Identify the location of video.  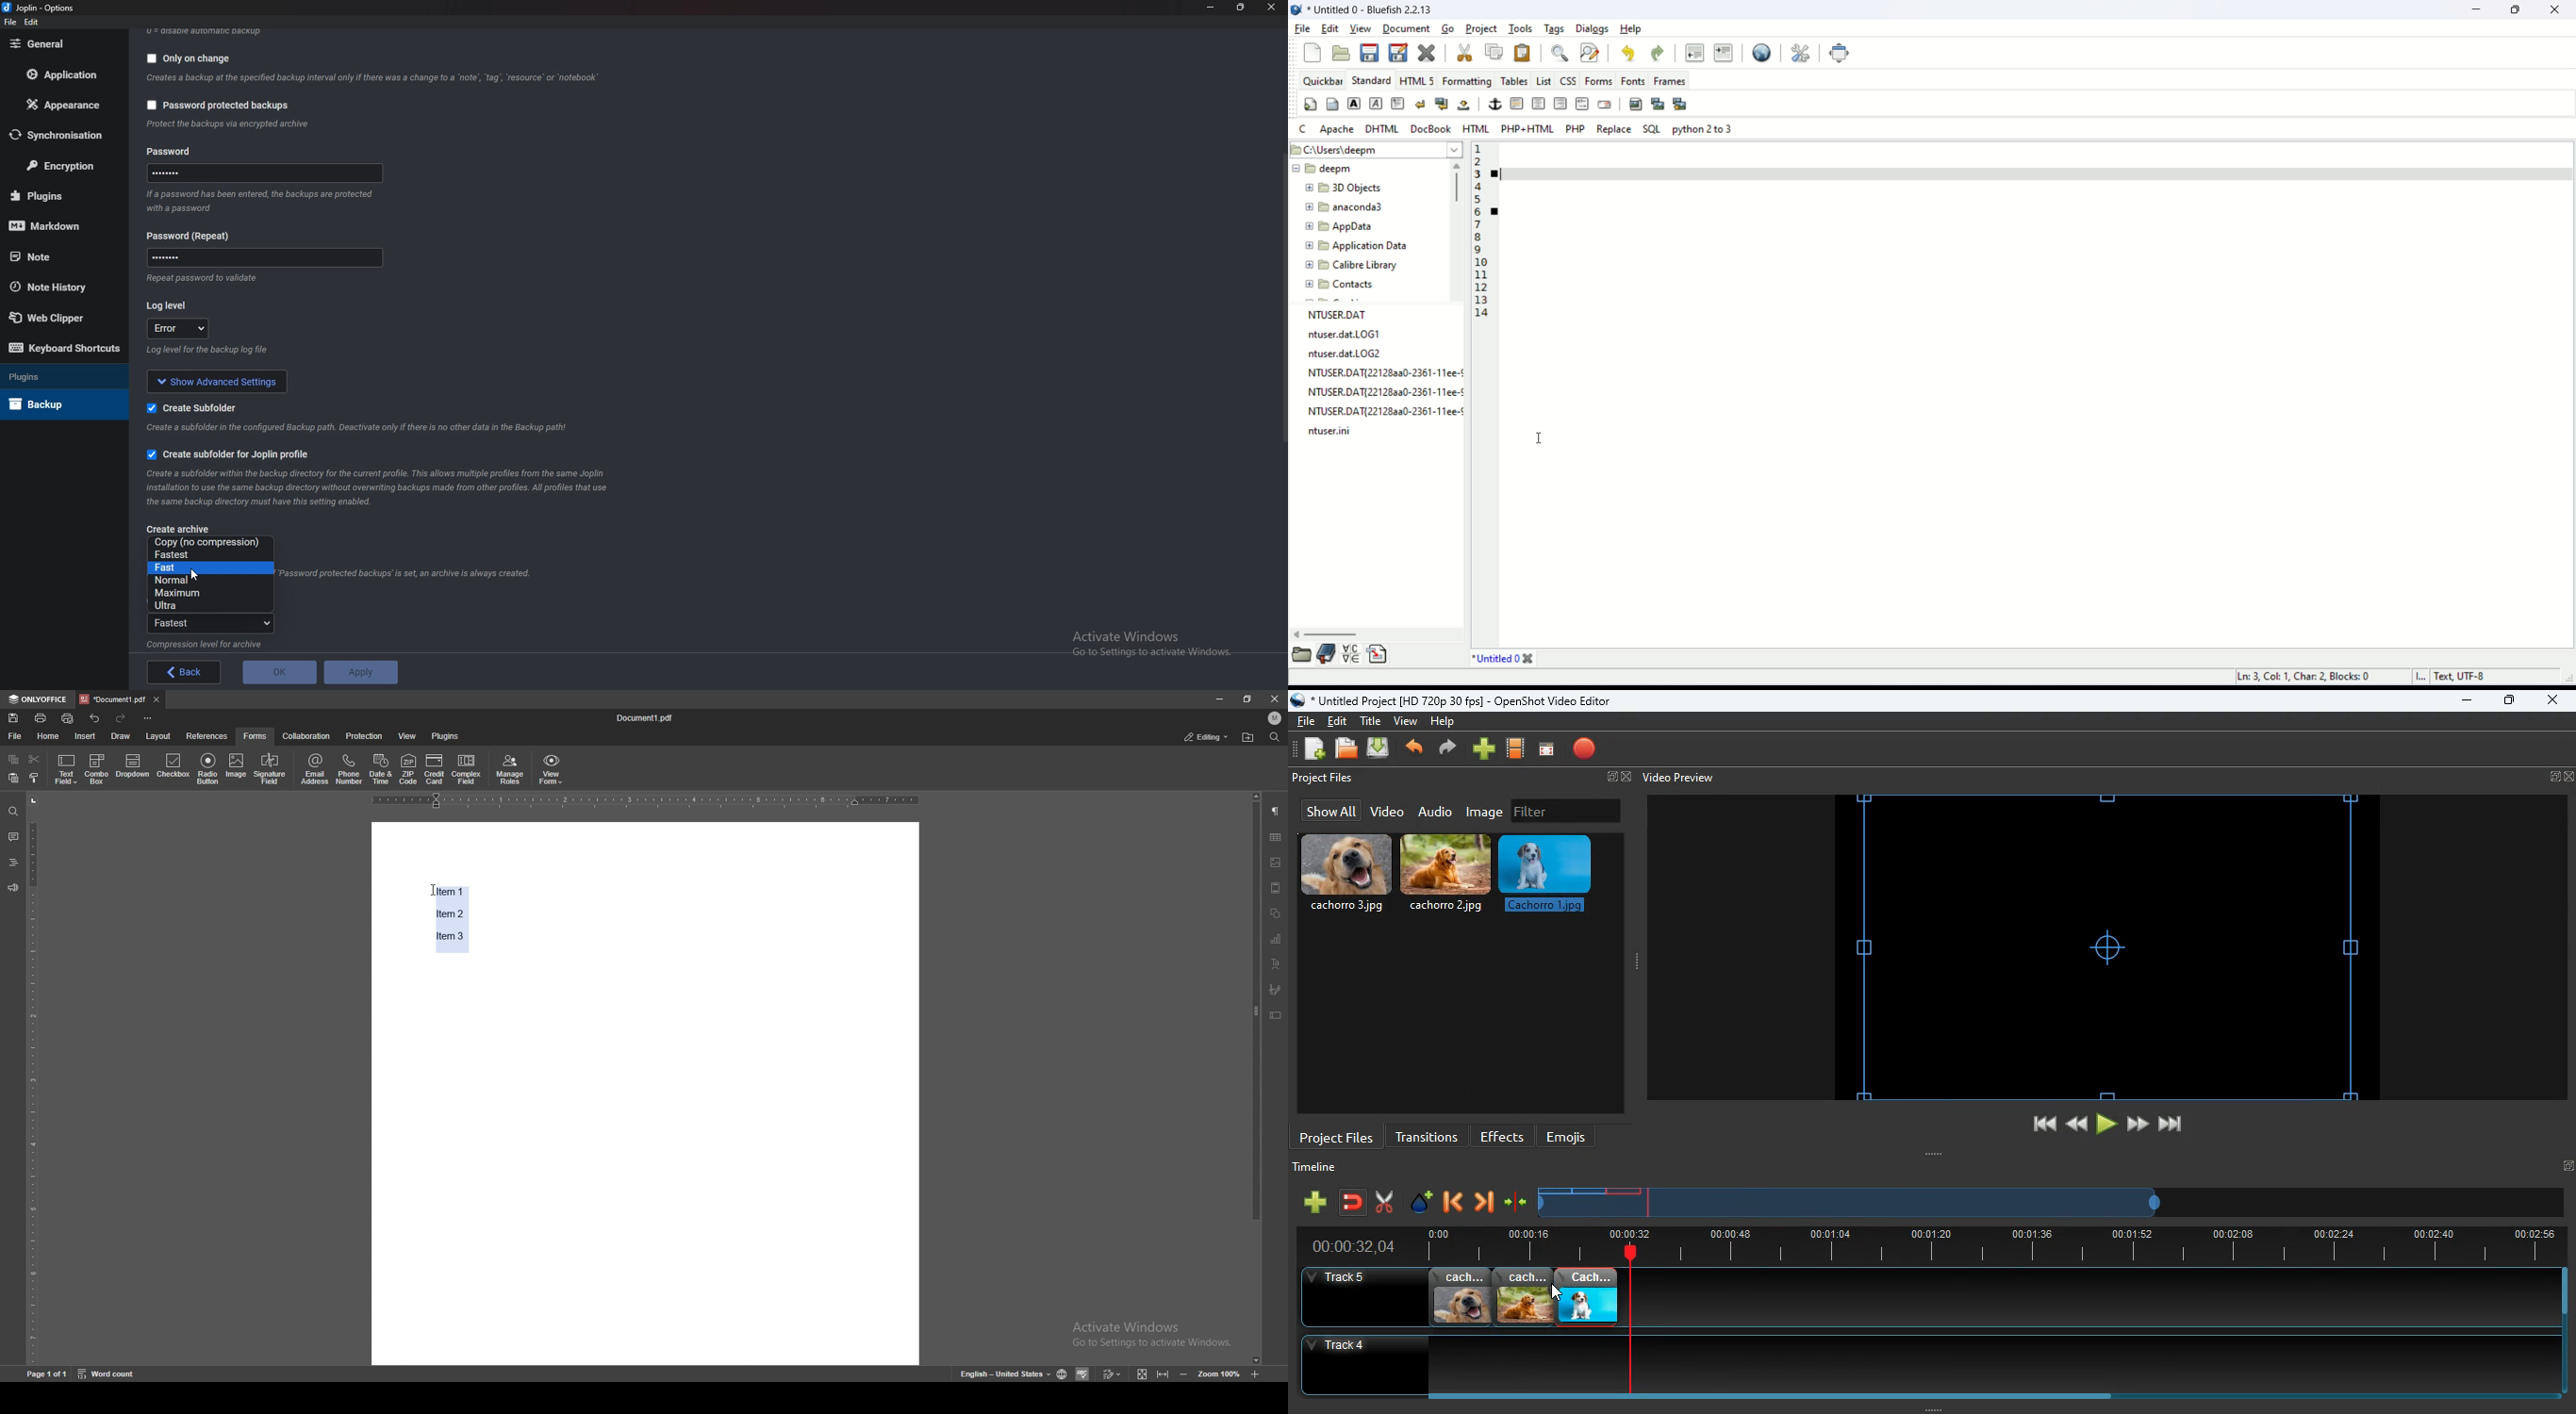
(1386, 813).